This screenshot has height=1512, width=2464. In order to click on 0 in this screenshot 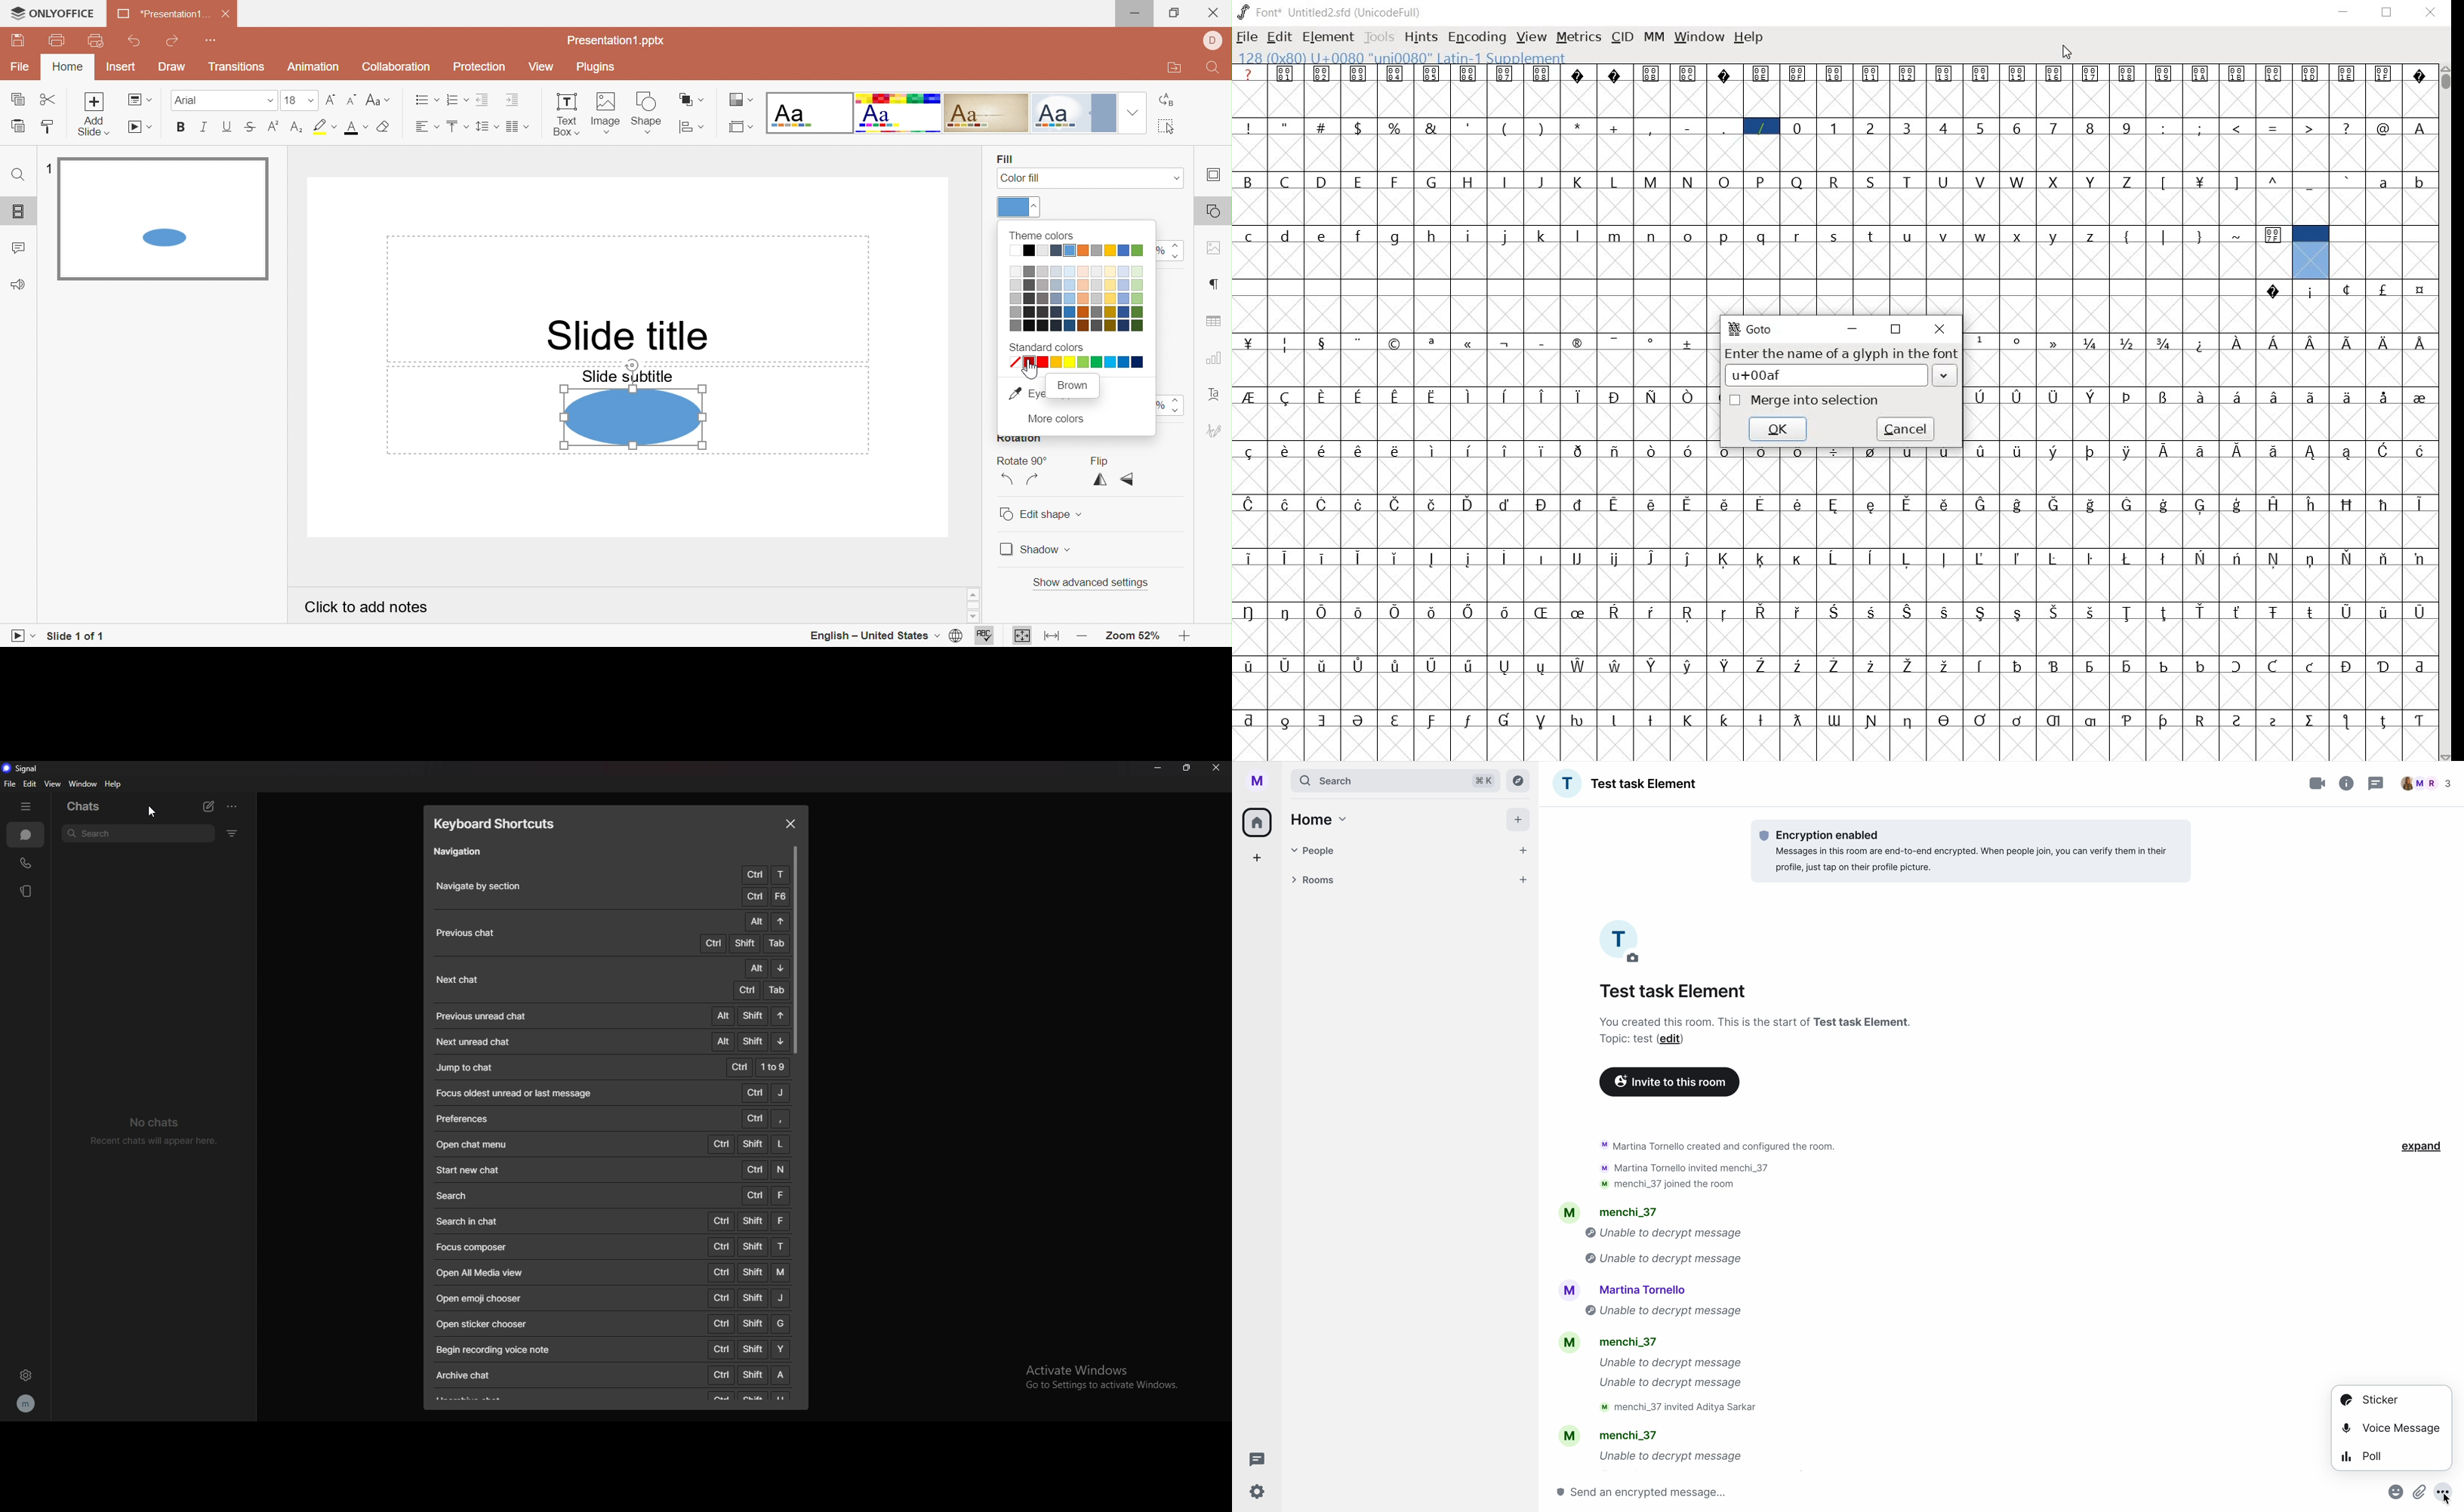, I will do `click(1799, 126)`.